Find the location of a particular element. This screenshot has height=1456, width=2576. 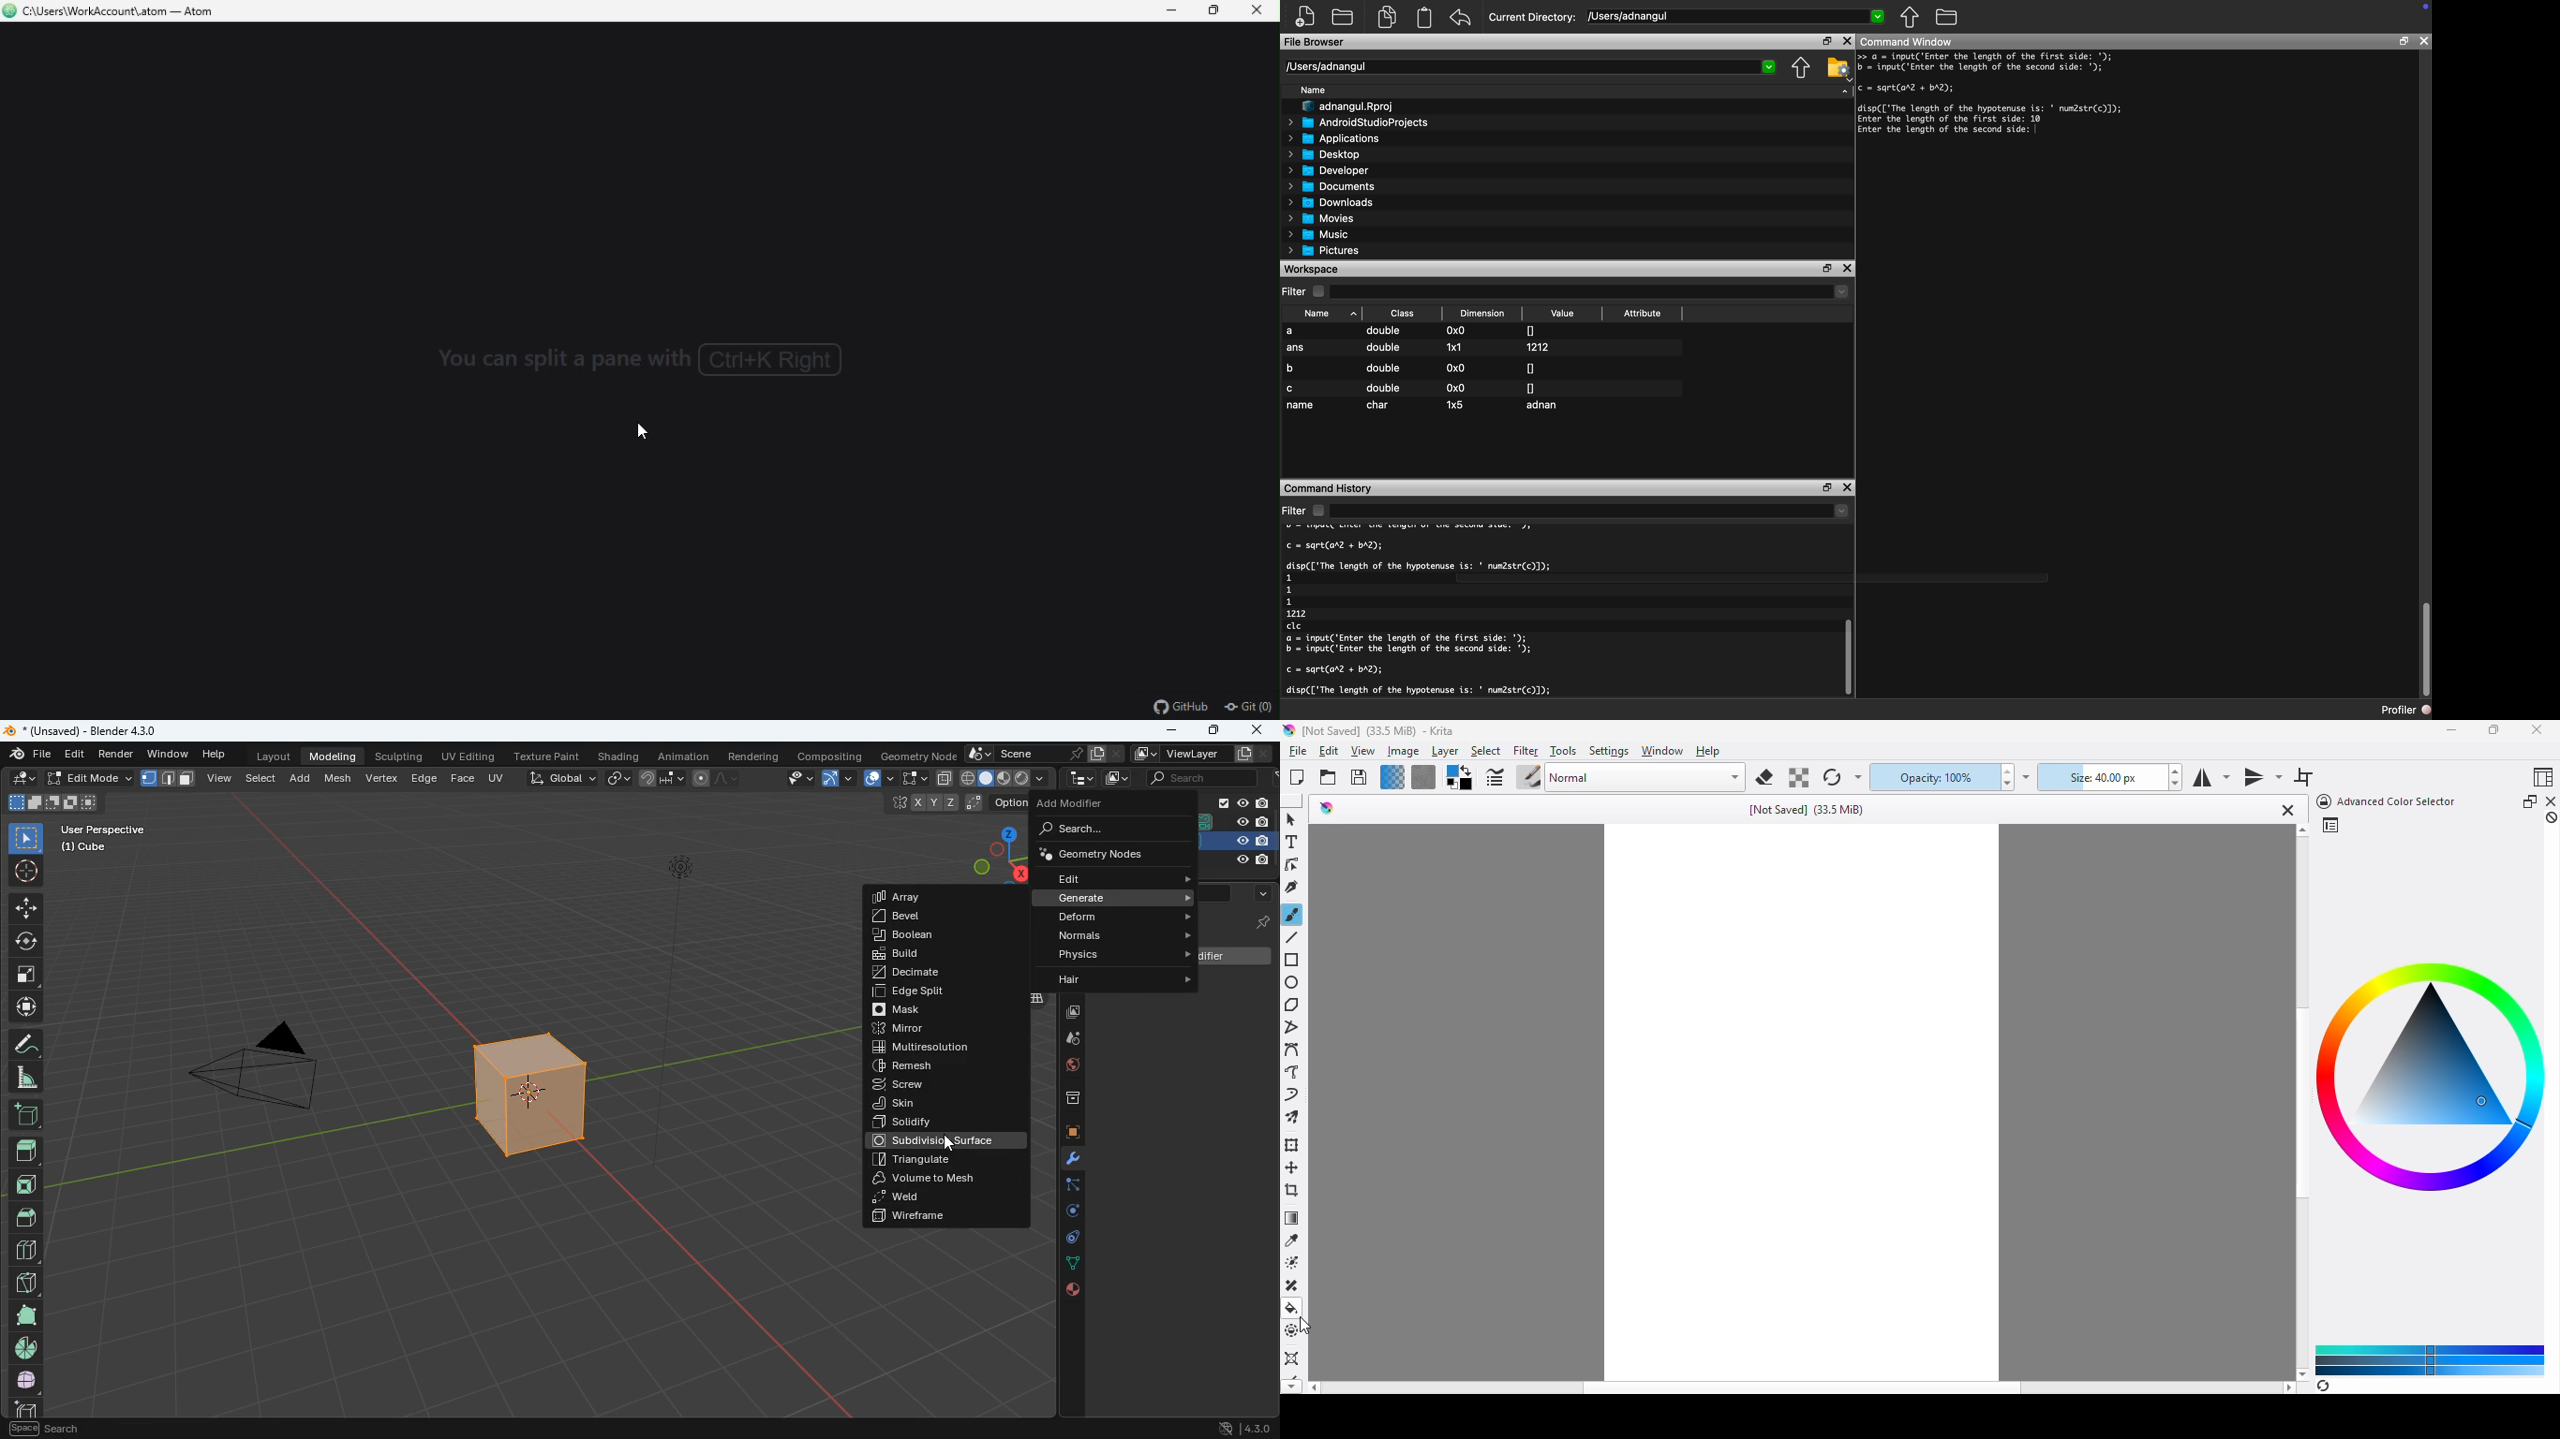

scroll up is located at coordinates (2302, 831).